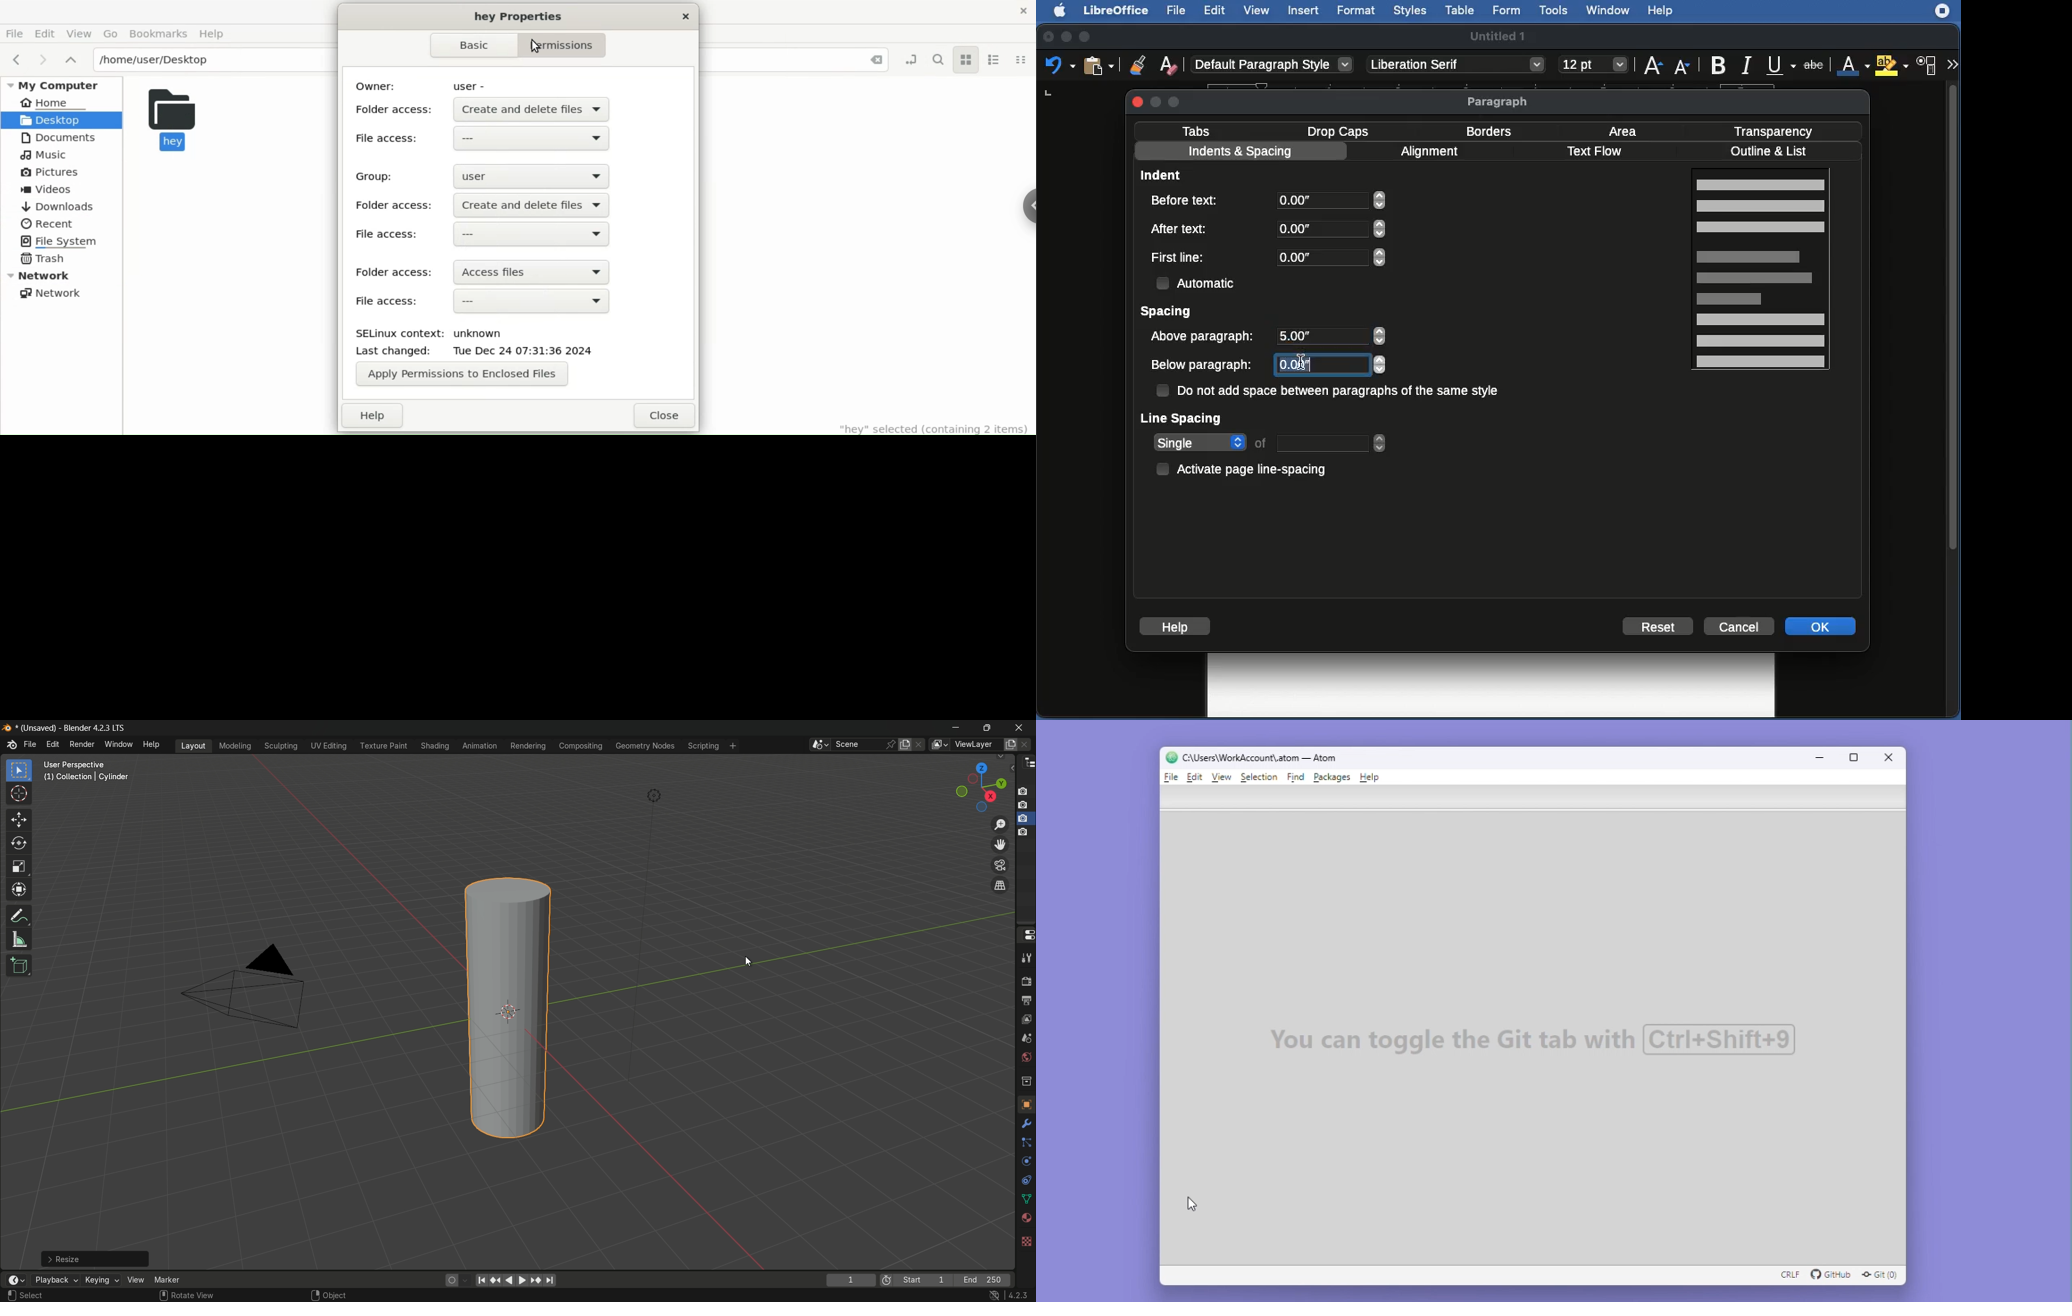 The width and height of the screenshot is (2072, 1316). What do you see at coordinates (433, 746) in the screenshot?
I see `shading` at bounding box center [433, 746].